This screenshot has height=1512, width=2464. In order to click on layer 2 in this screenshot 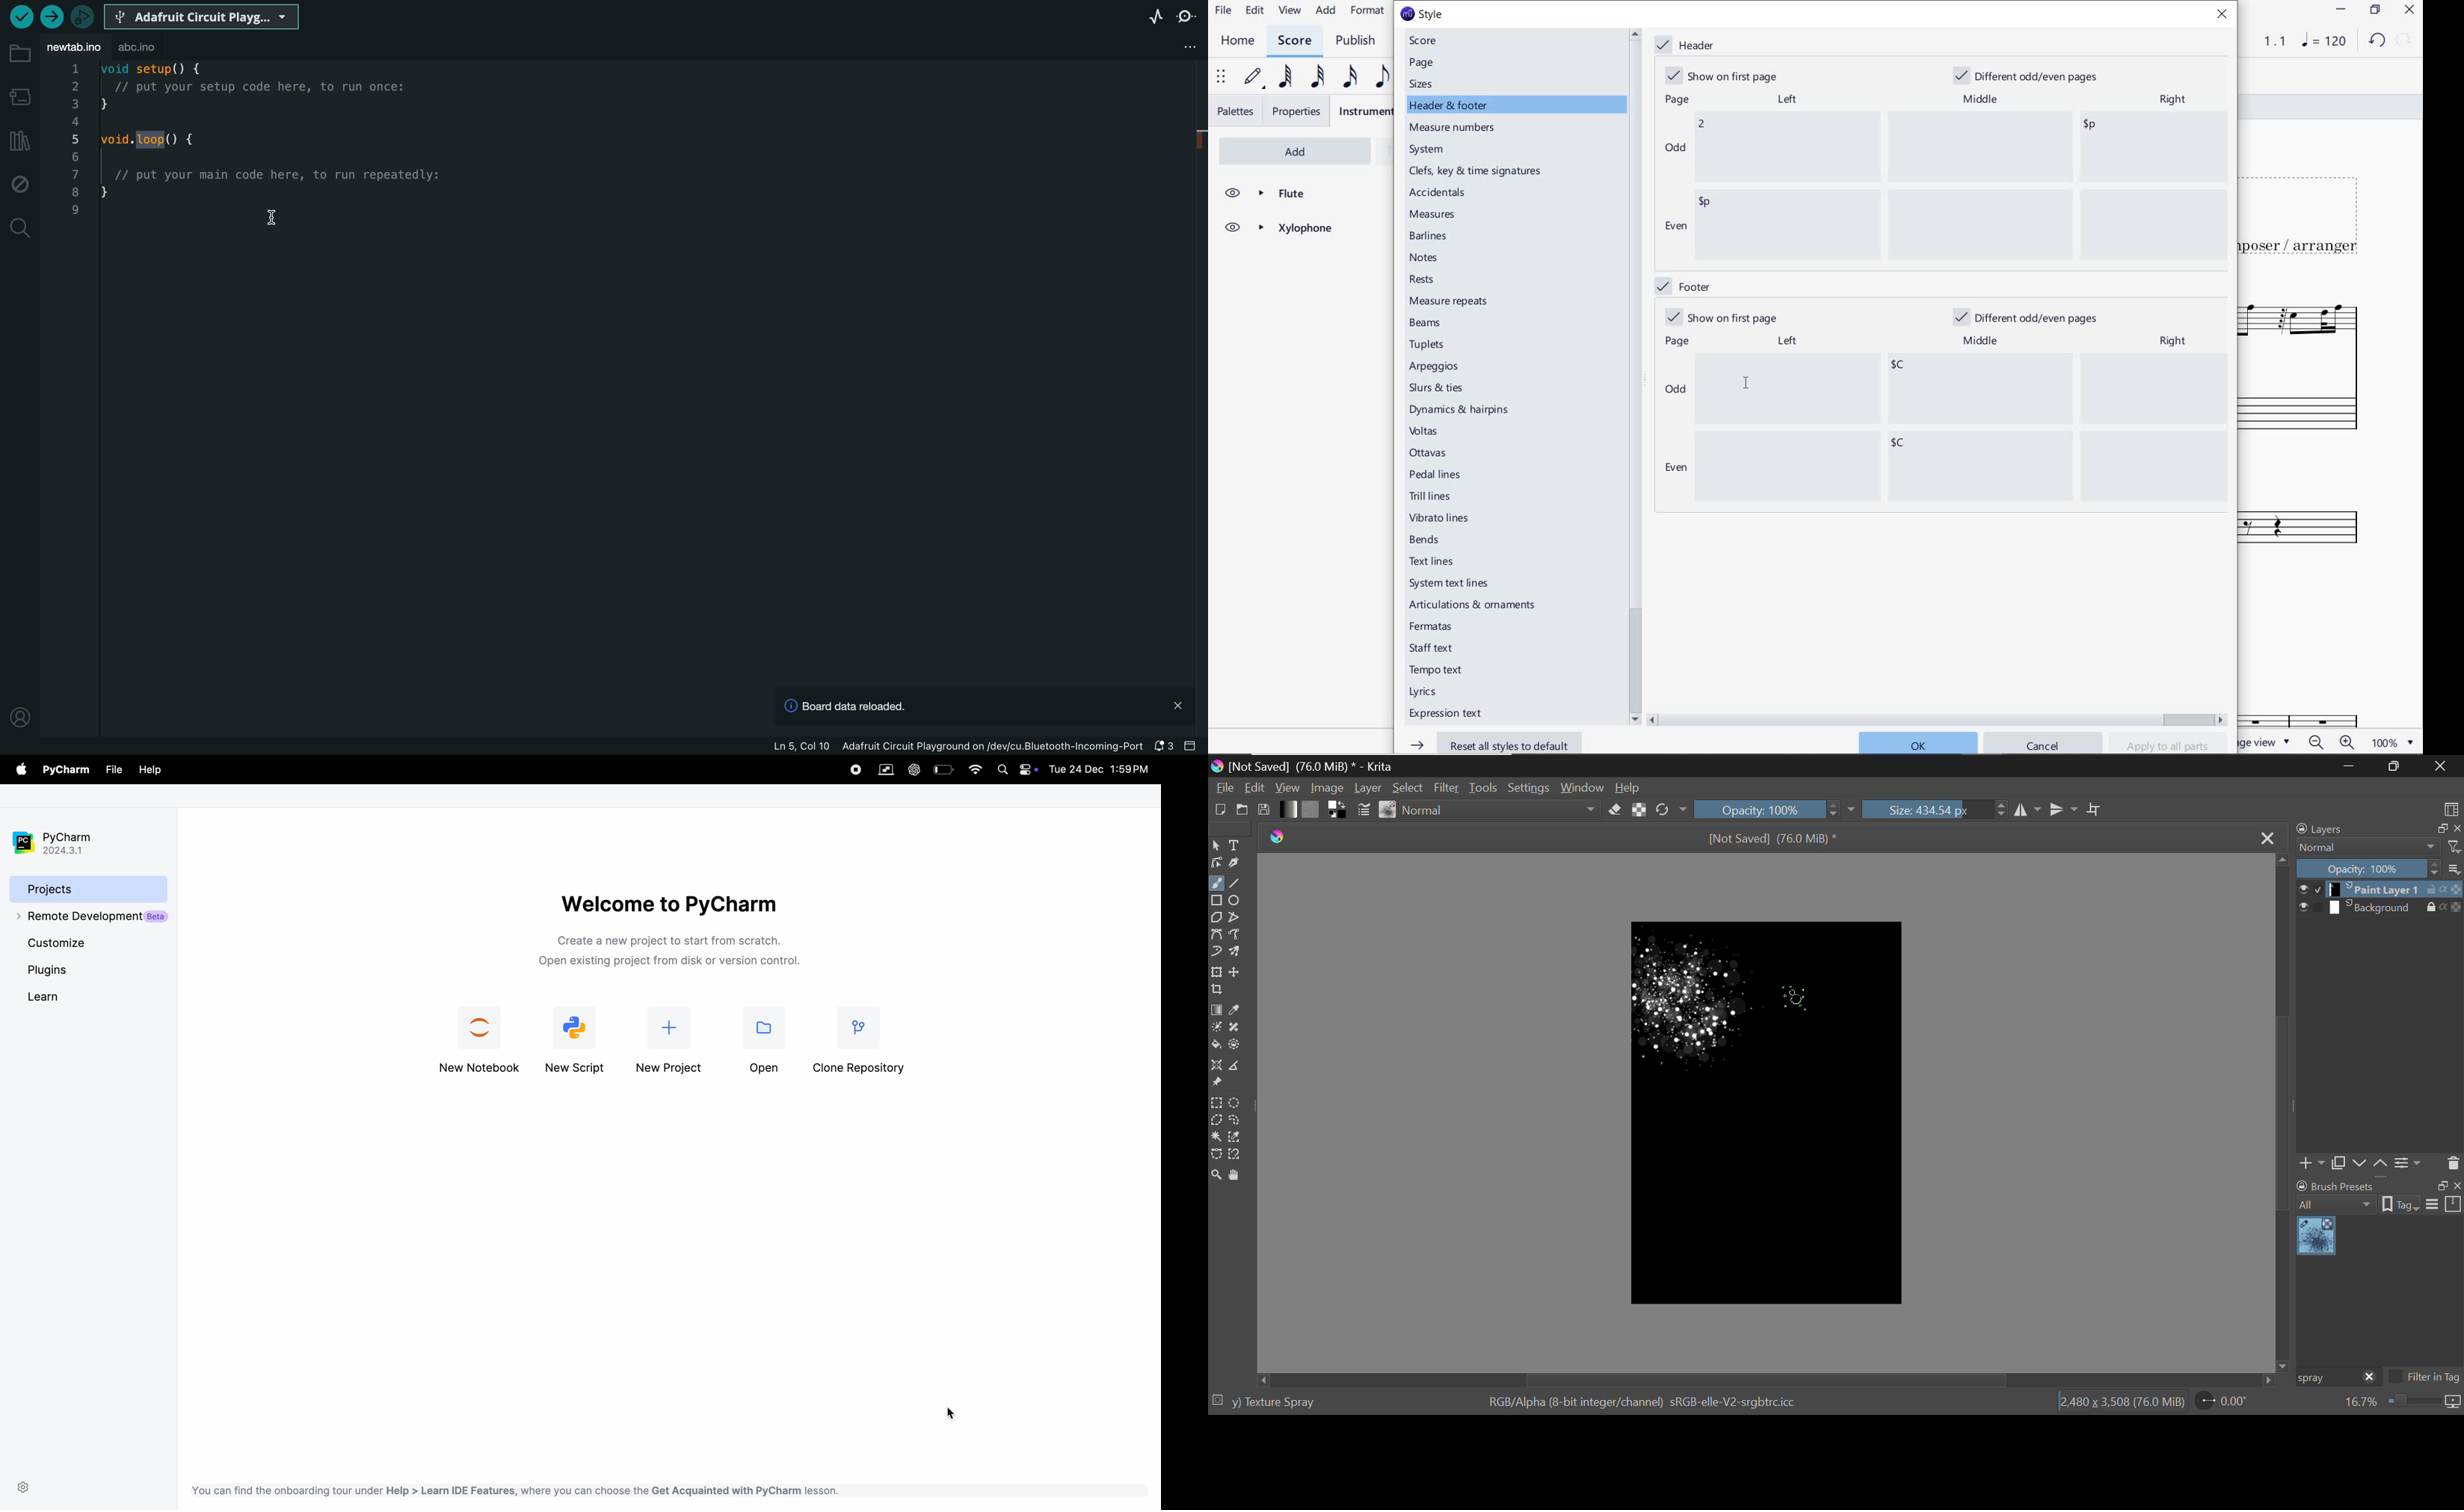, I will do `click(2375, 908)`.